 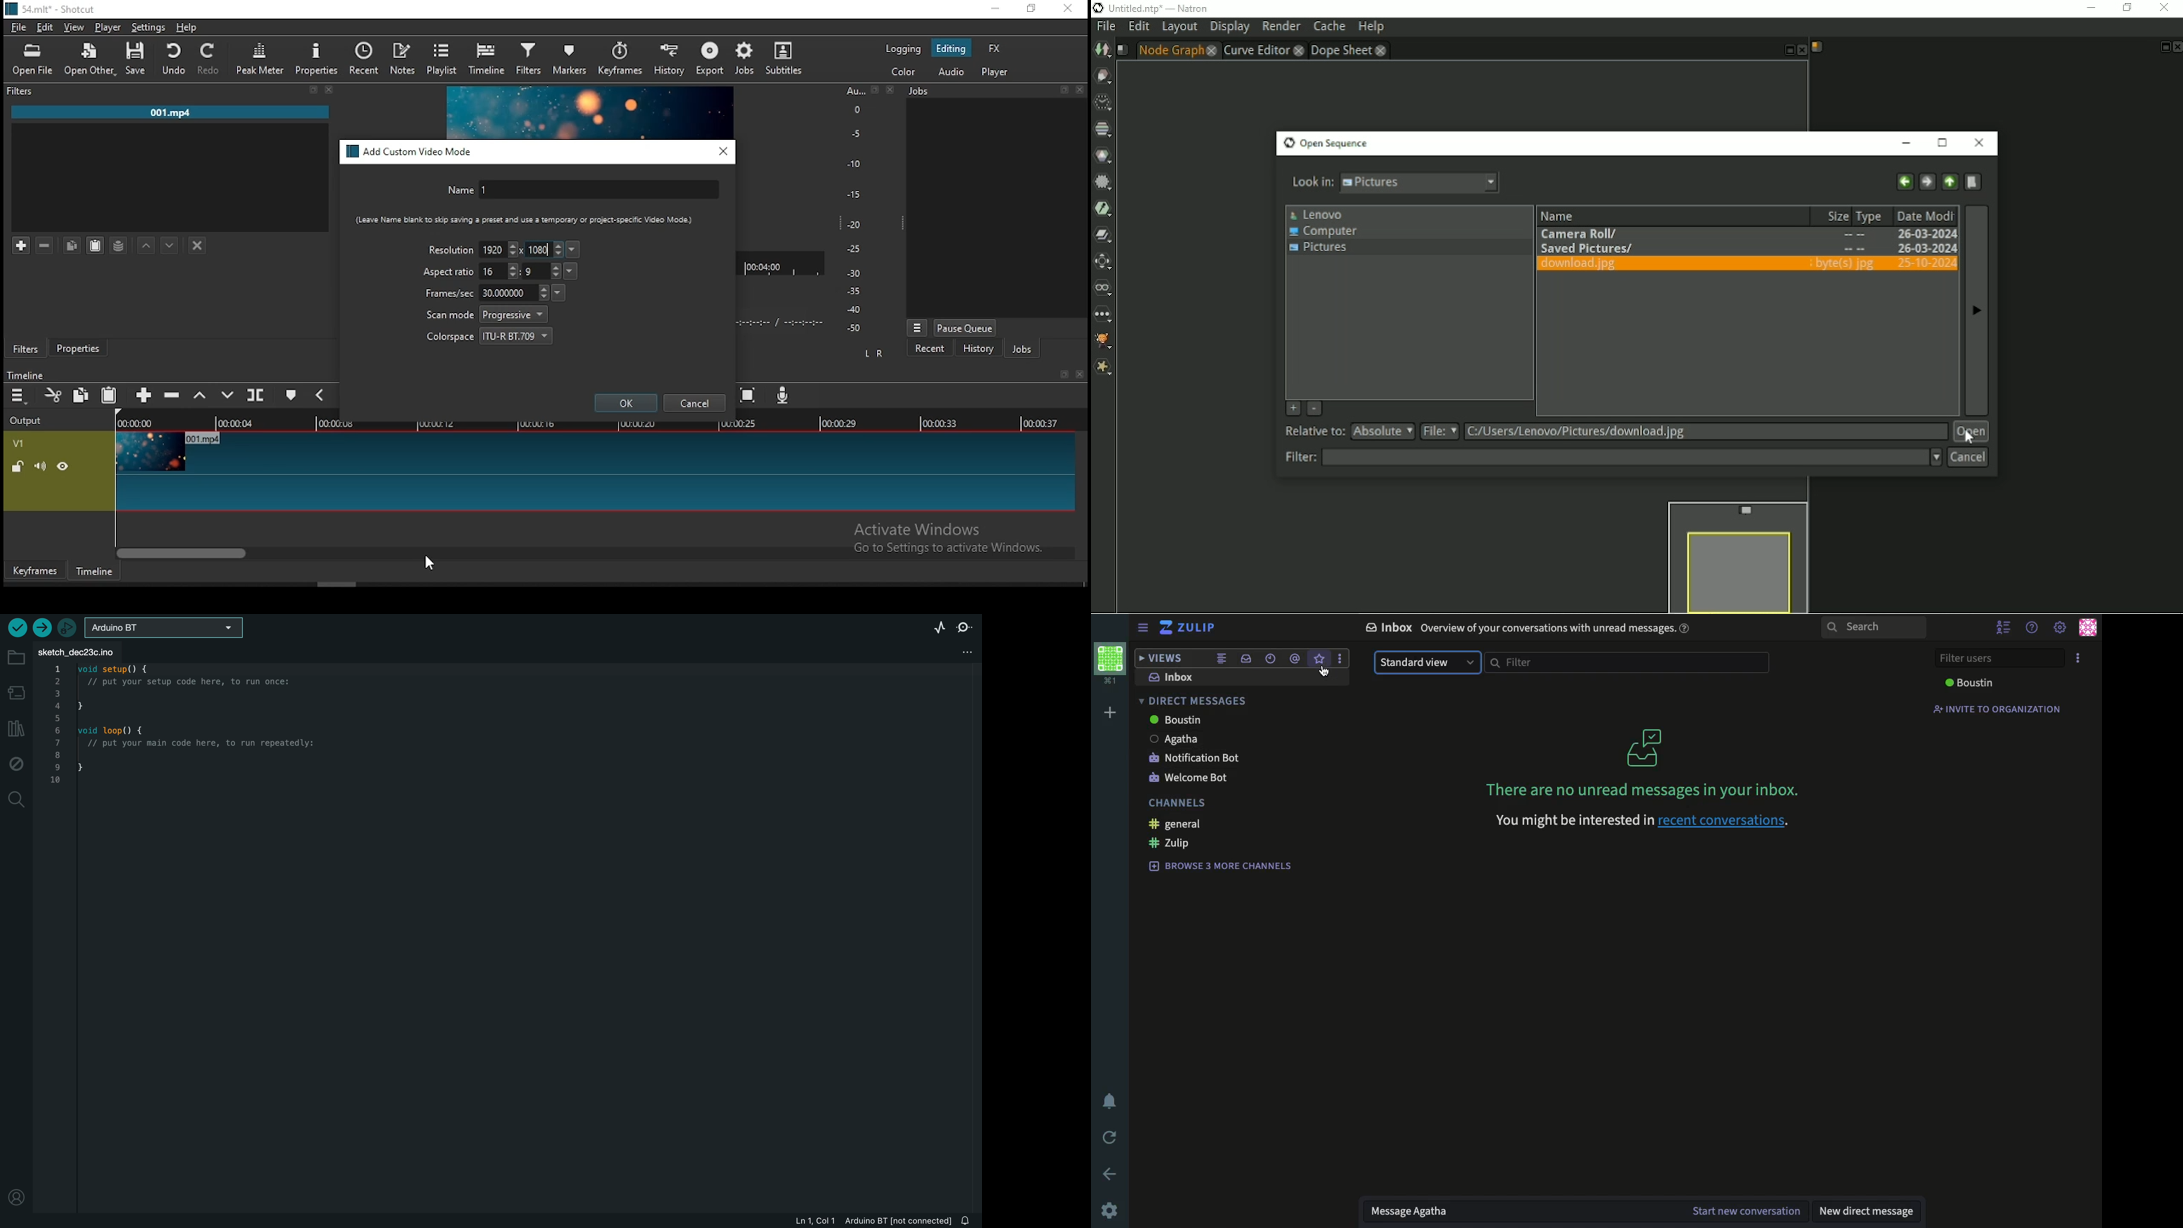 What do you see at coordinates (63, 465) in the screenshot?
I see `hide video track` at bounding box center [63, 465].